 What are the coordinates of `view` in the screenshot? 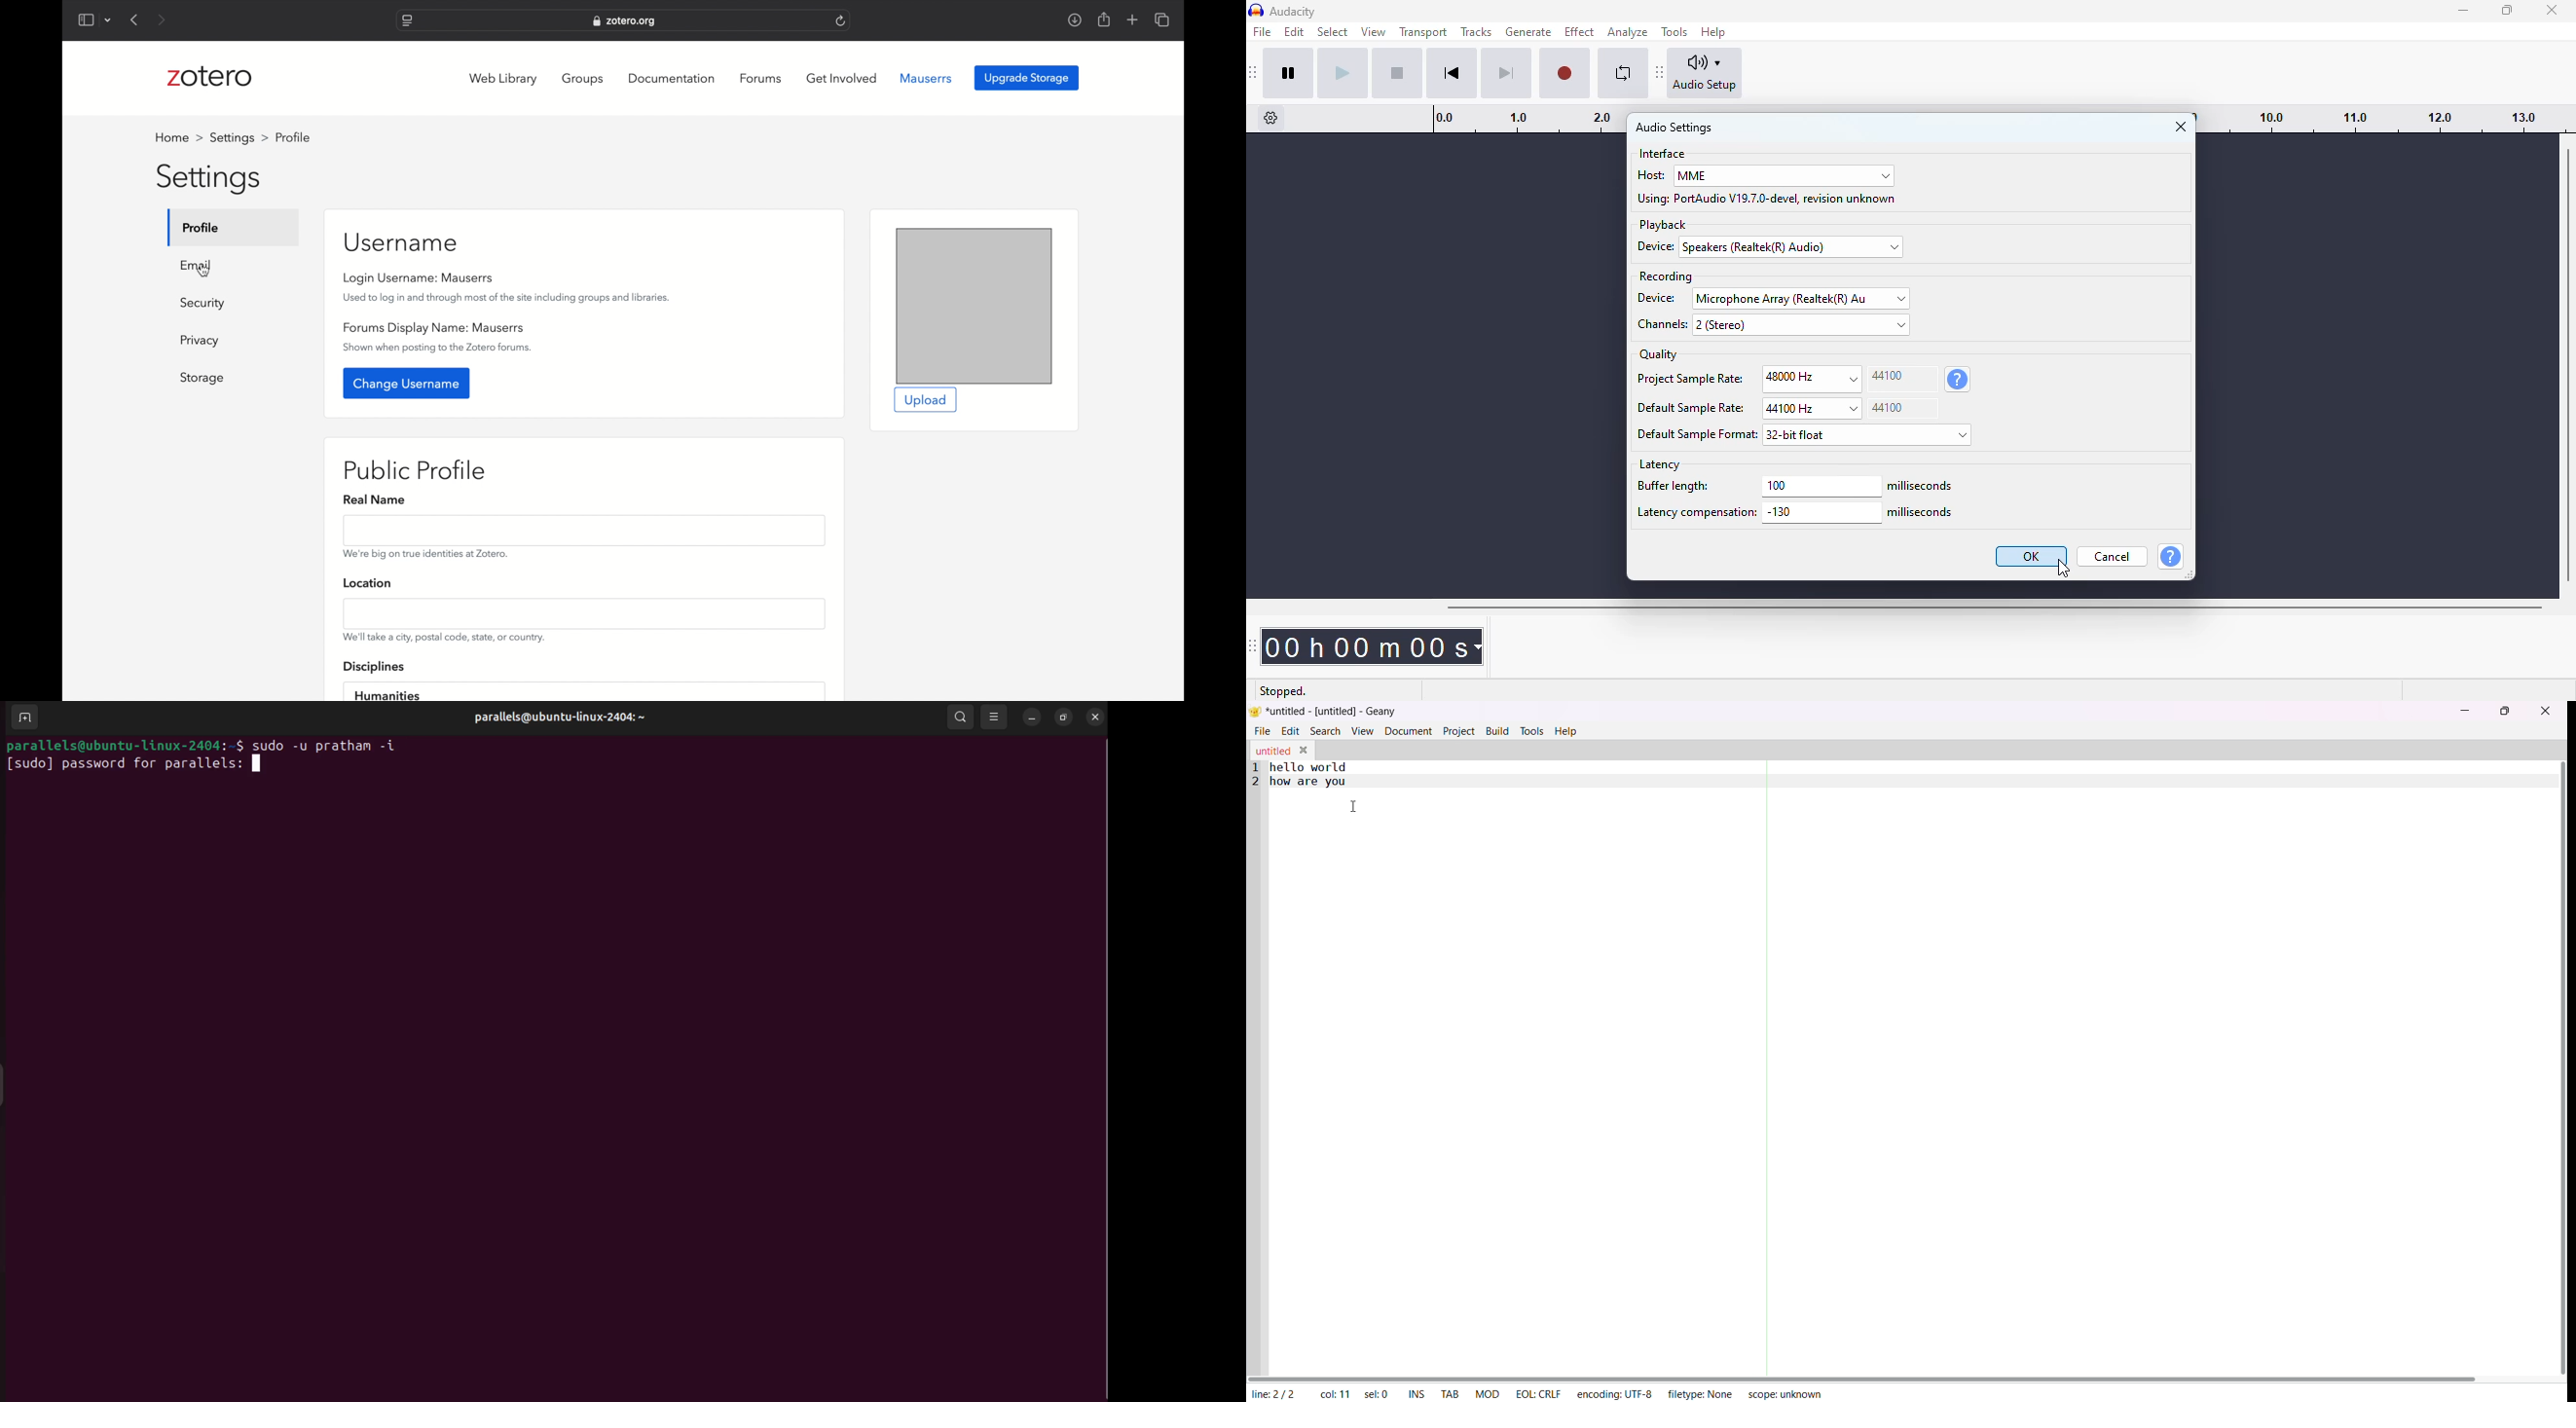 It's located at (1374, 32).